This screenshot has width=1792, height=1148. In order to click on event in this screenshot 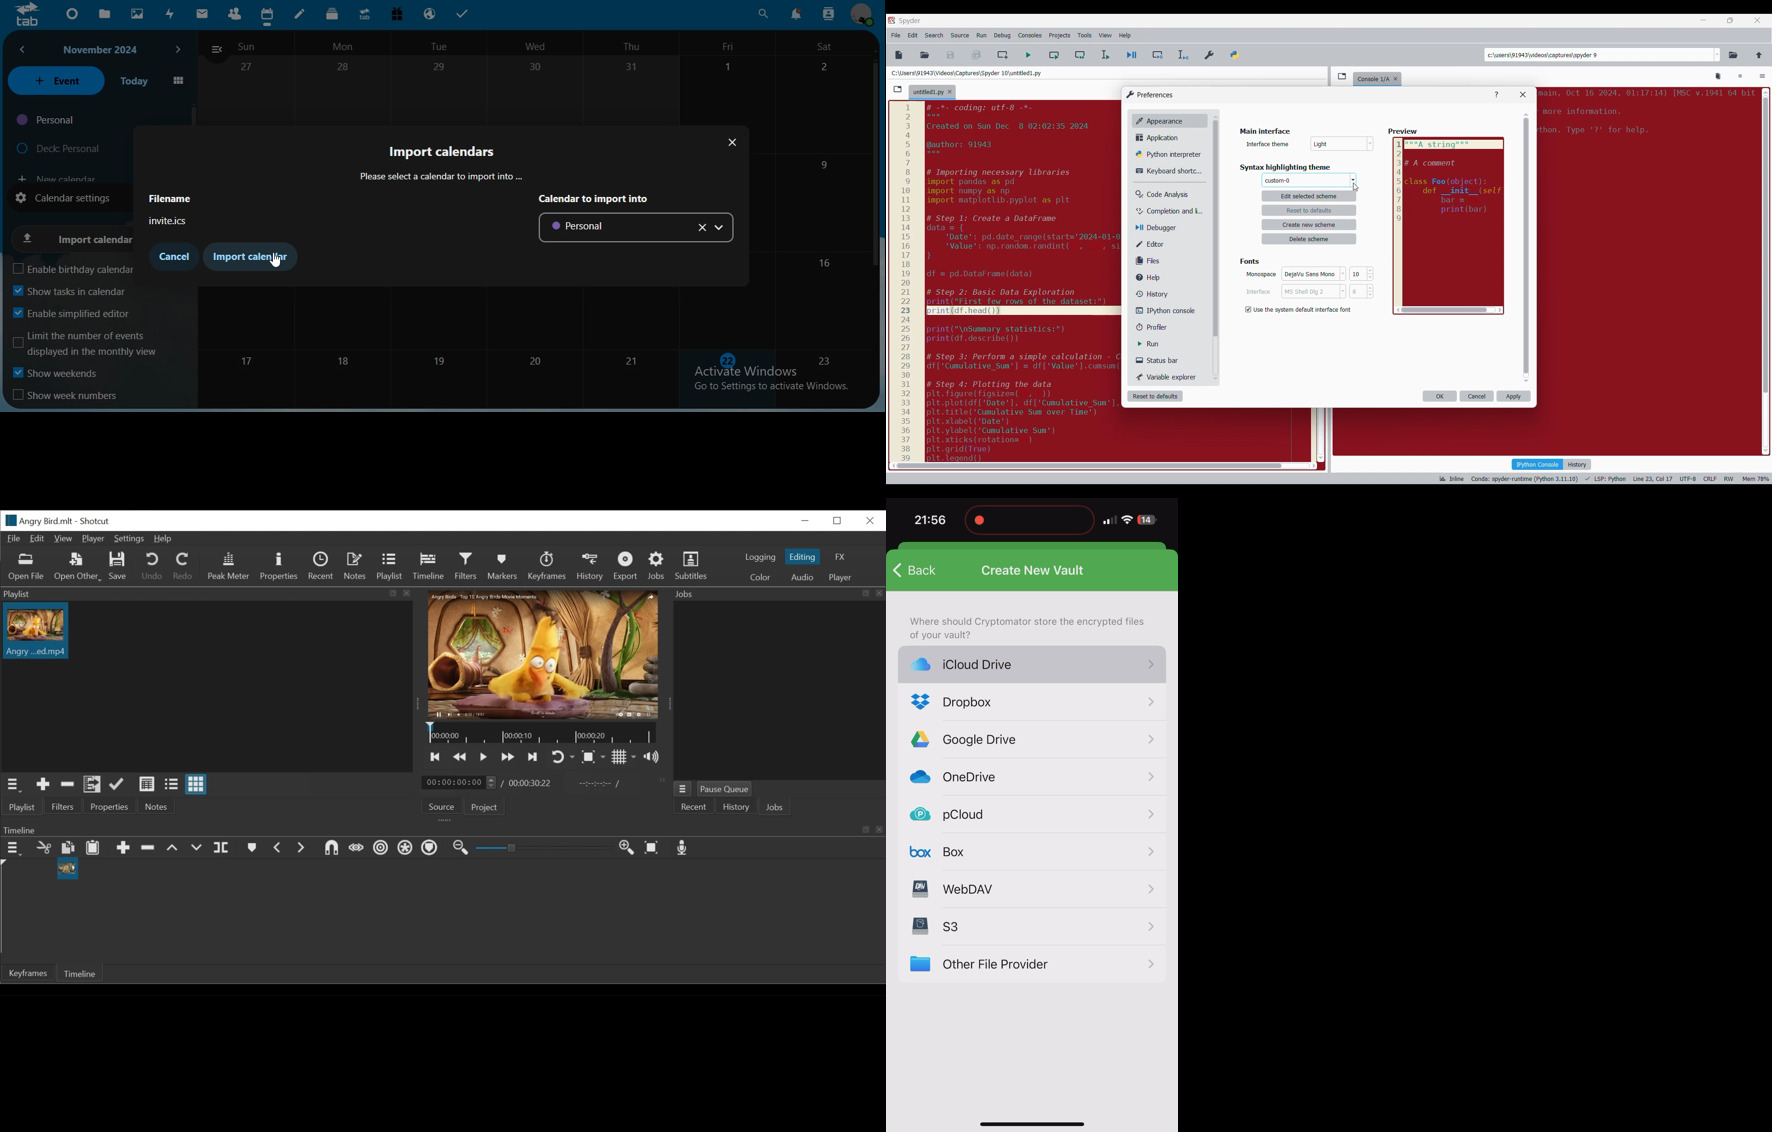, I will do `click(56, 80)`.